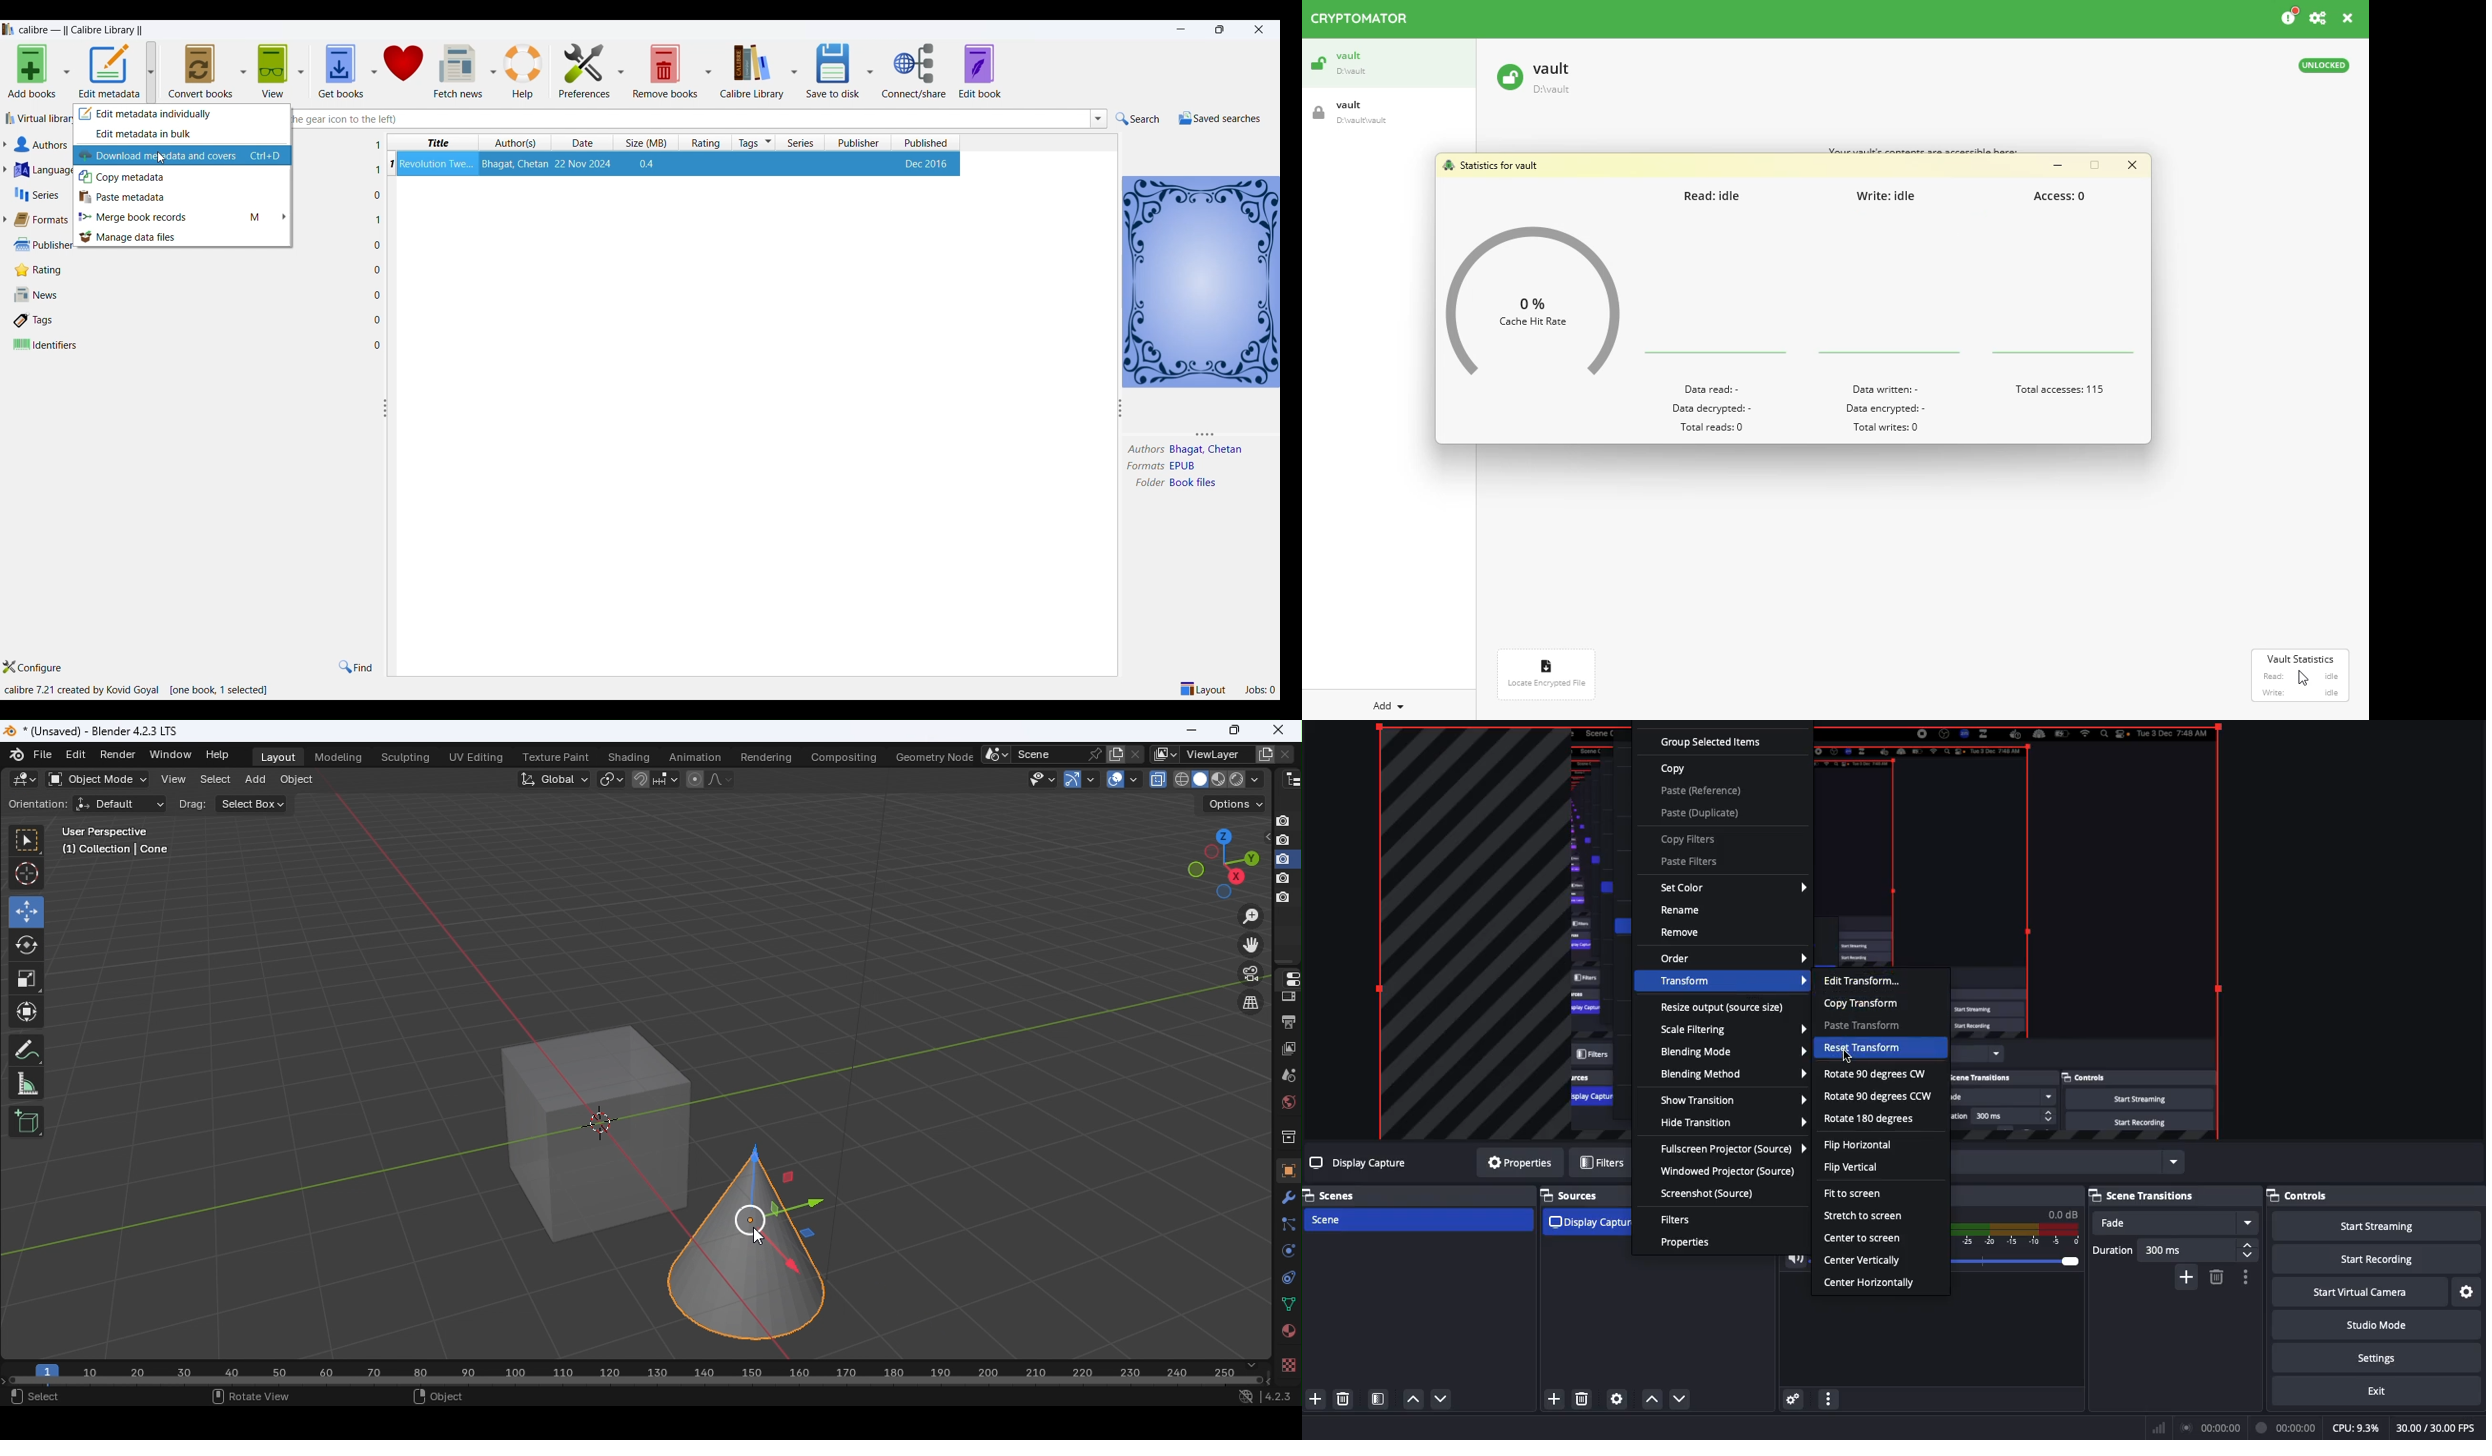 This screenshot has height=1456, width=2492. What do you see at coordinates (358, 665) in the screenshot?
I see `find` at bounding box center [358, 665].